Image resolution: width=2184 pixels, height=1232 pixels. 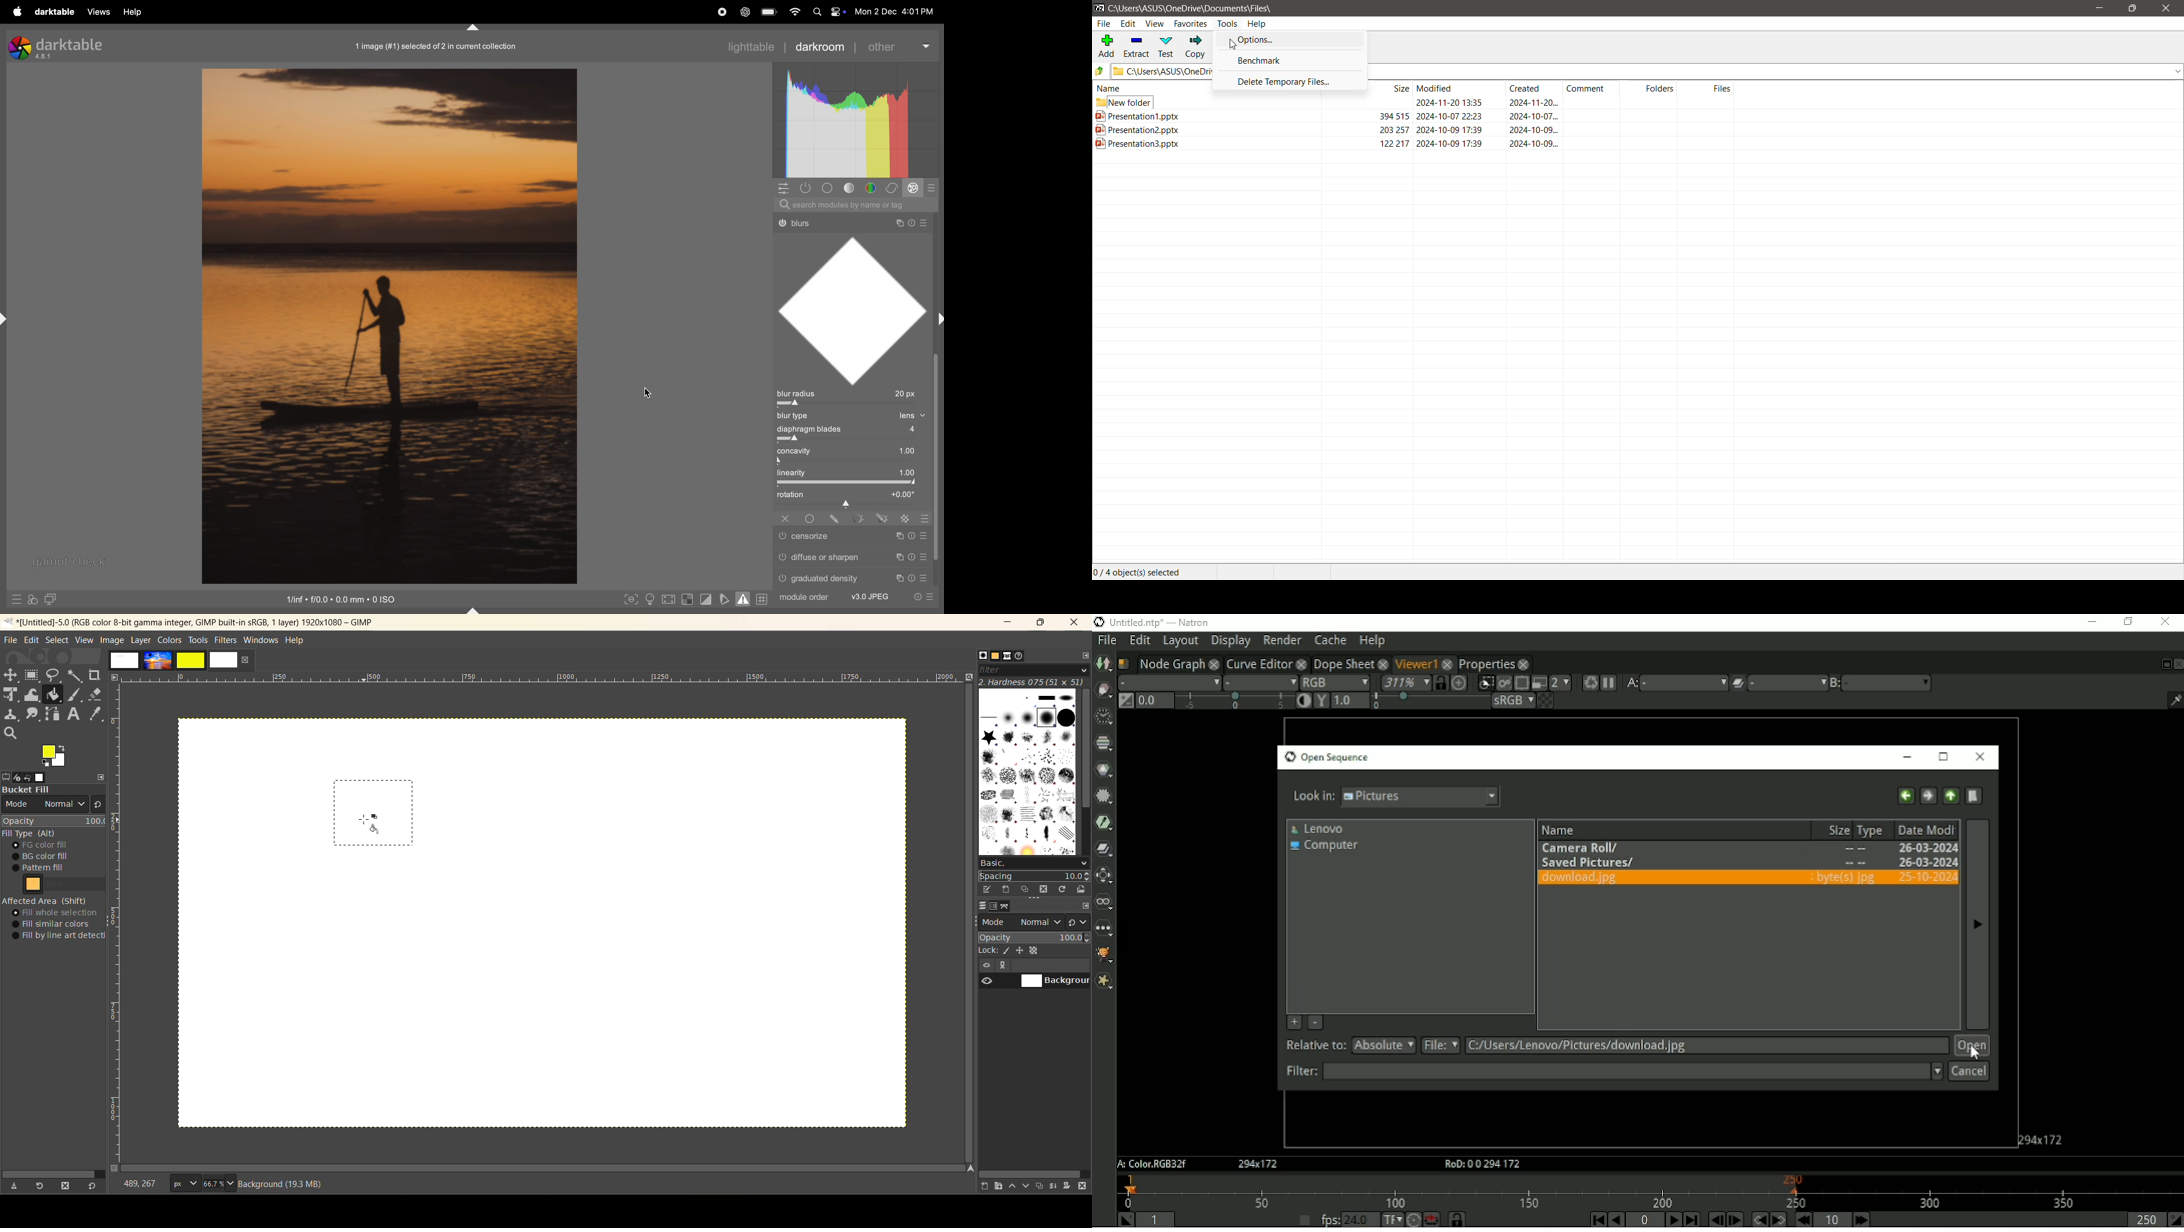 I want to click on toggle bar, so click(x=855, y=462).